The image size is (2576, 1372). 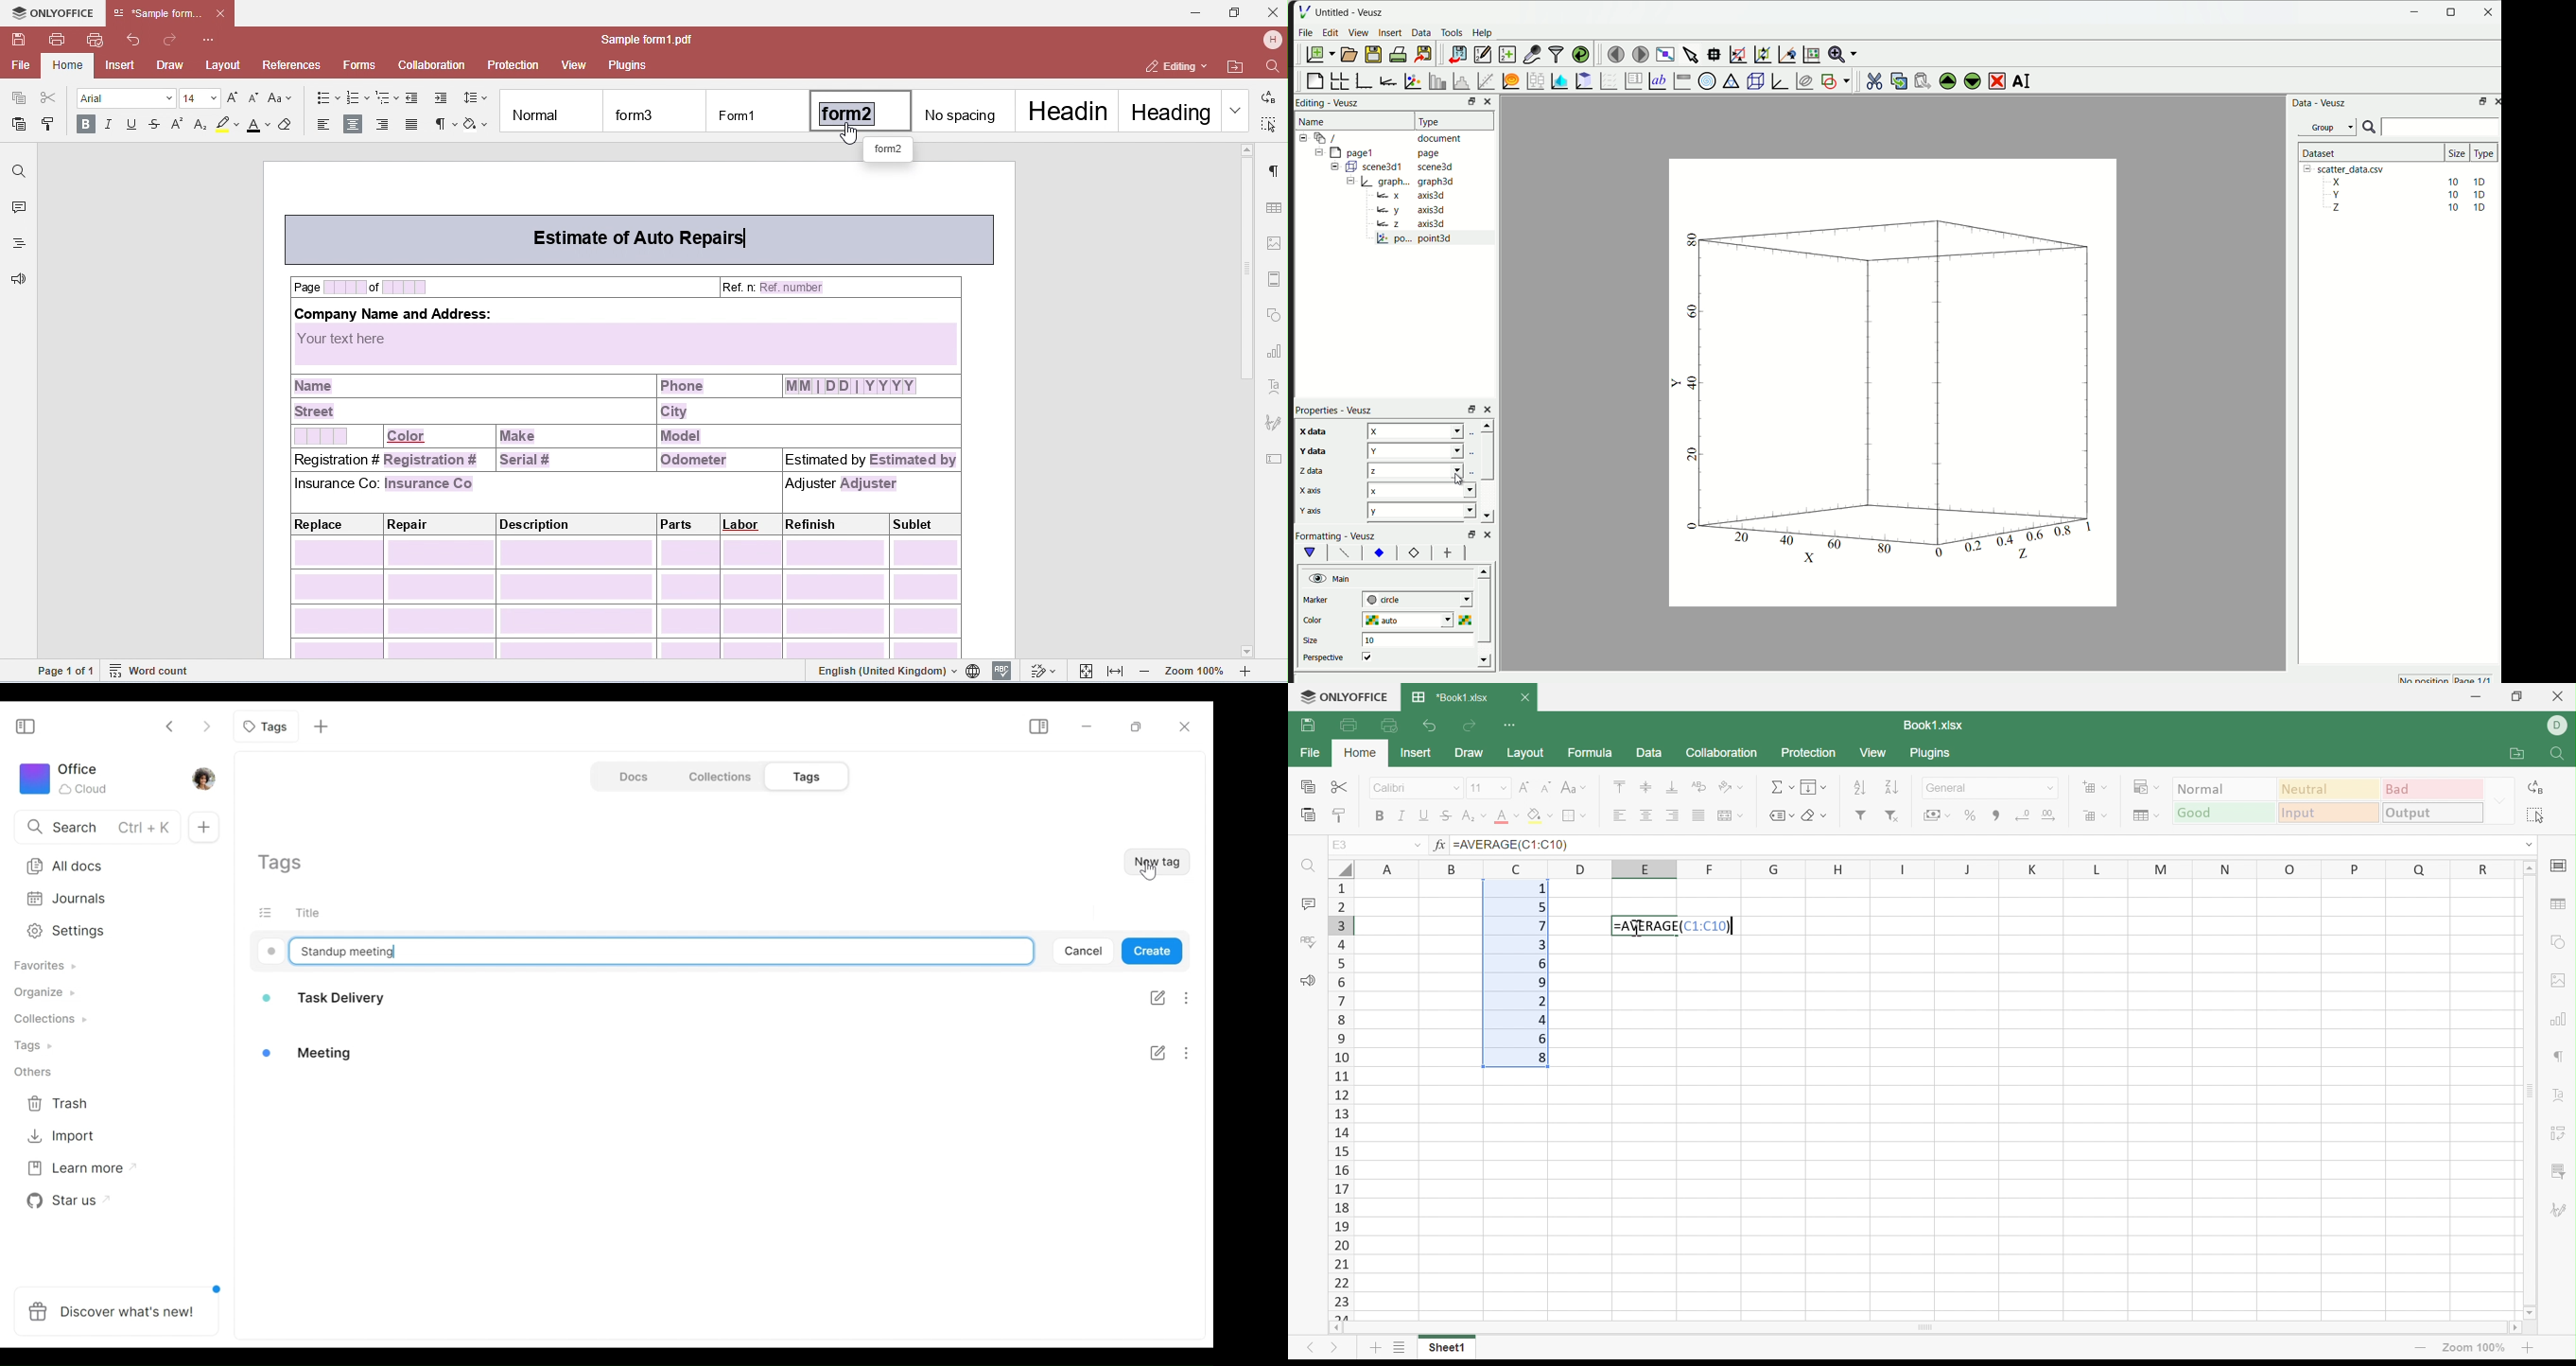 What do you see at coordinates (1858, 788) in the screenshot?
I see `Ascending order` at bounding box center [1858, 788].